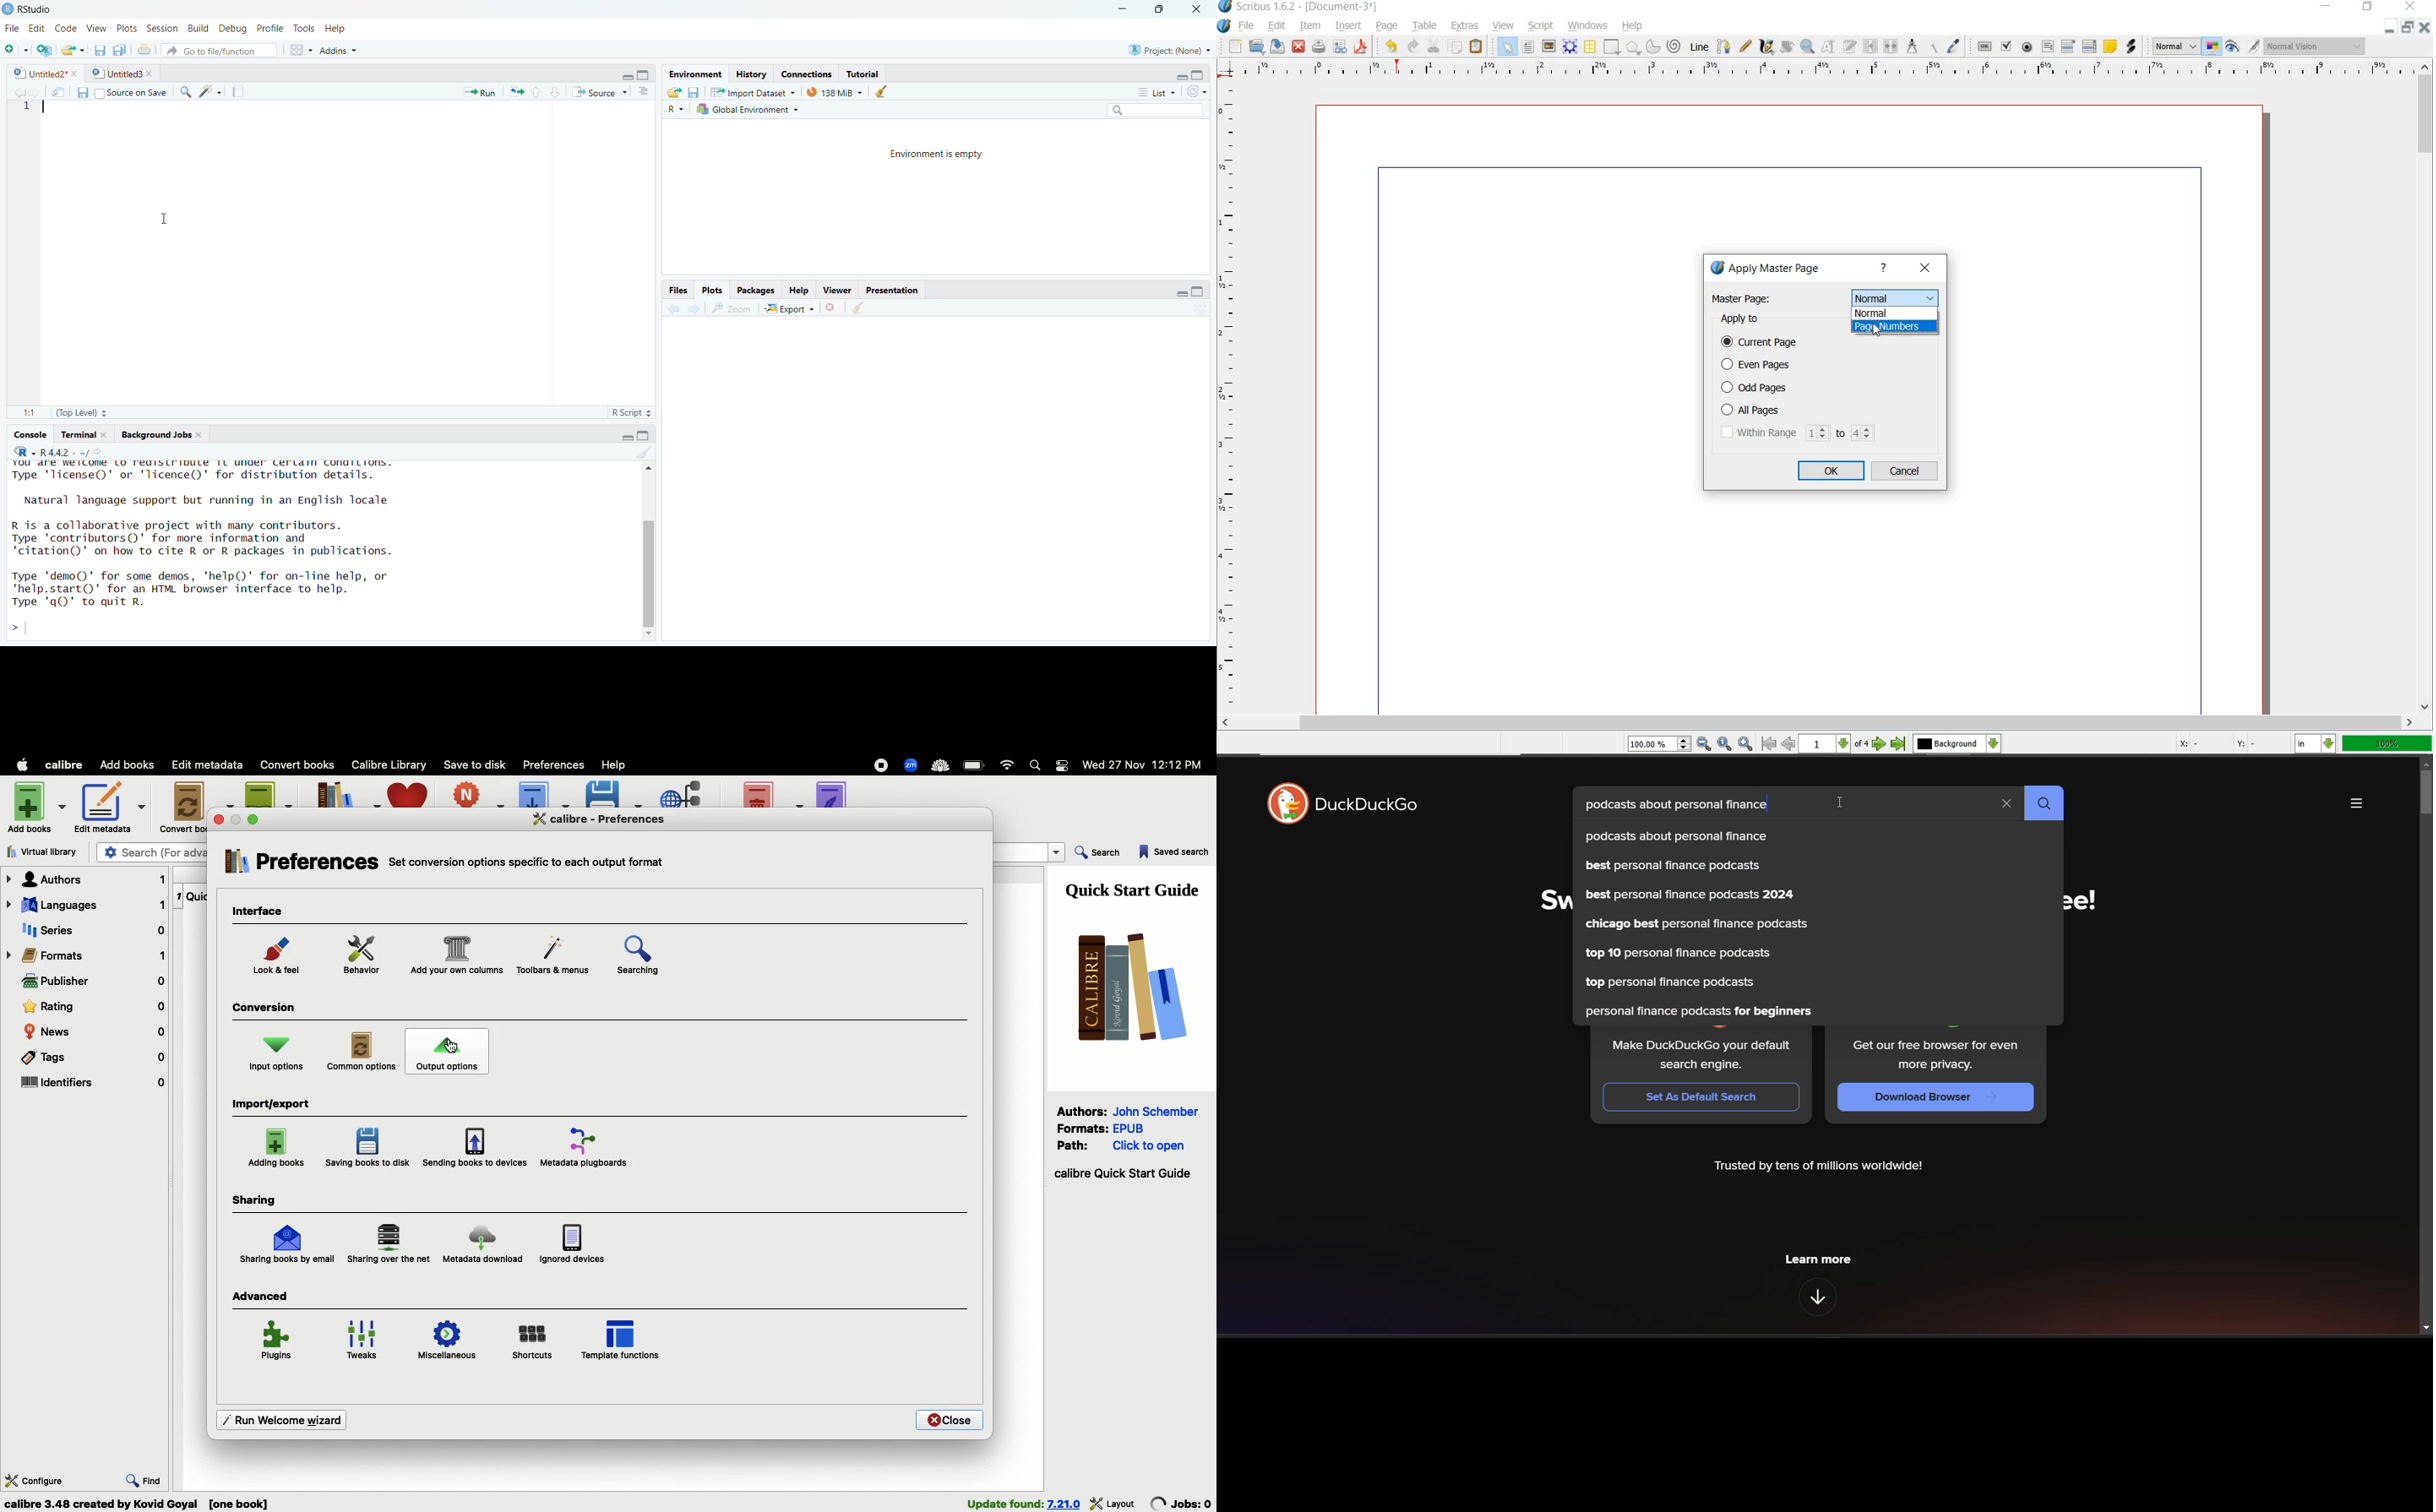 The width and height of the screenshot is (2436, 1512). Describe the element at coordinates (2315, 744) in the screenshot. I see `select the current unit: in` at that location.